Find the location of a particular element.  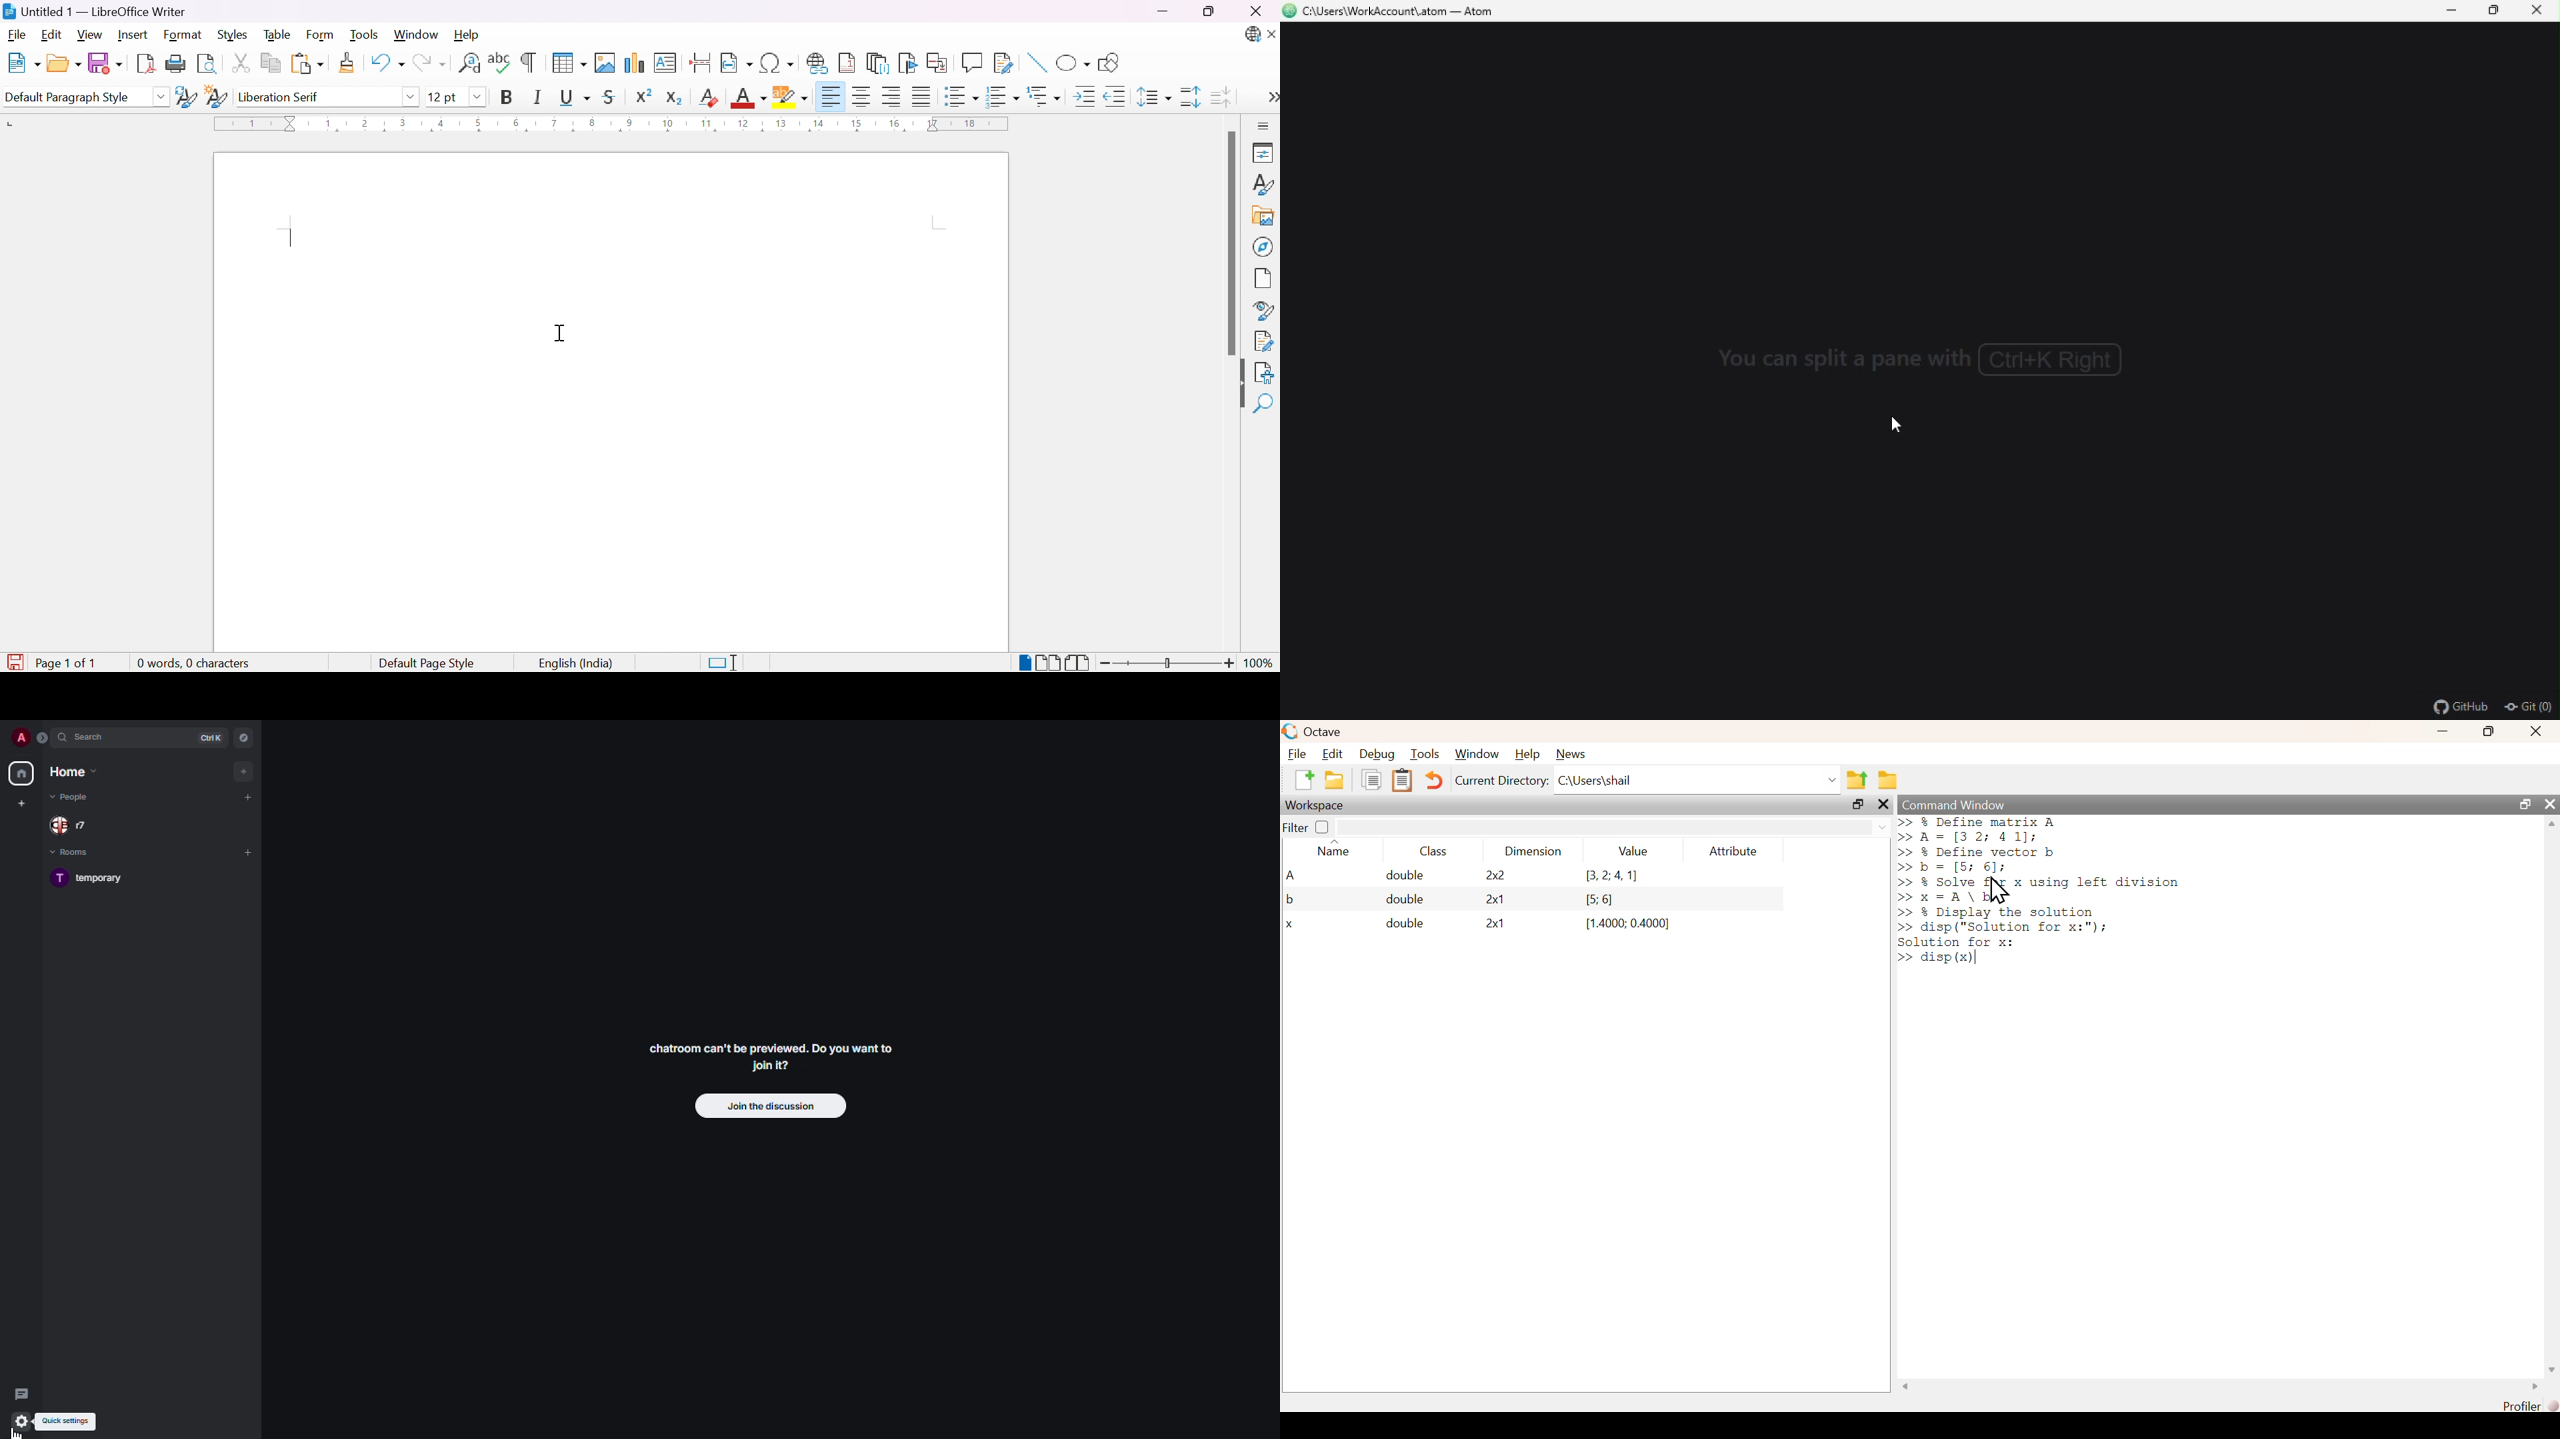

Sidebar settings is located at coordinates (1265, 125).